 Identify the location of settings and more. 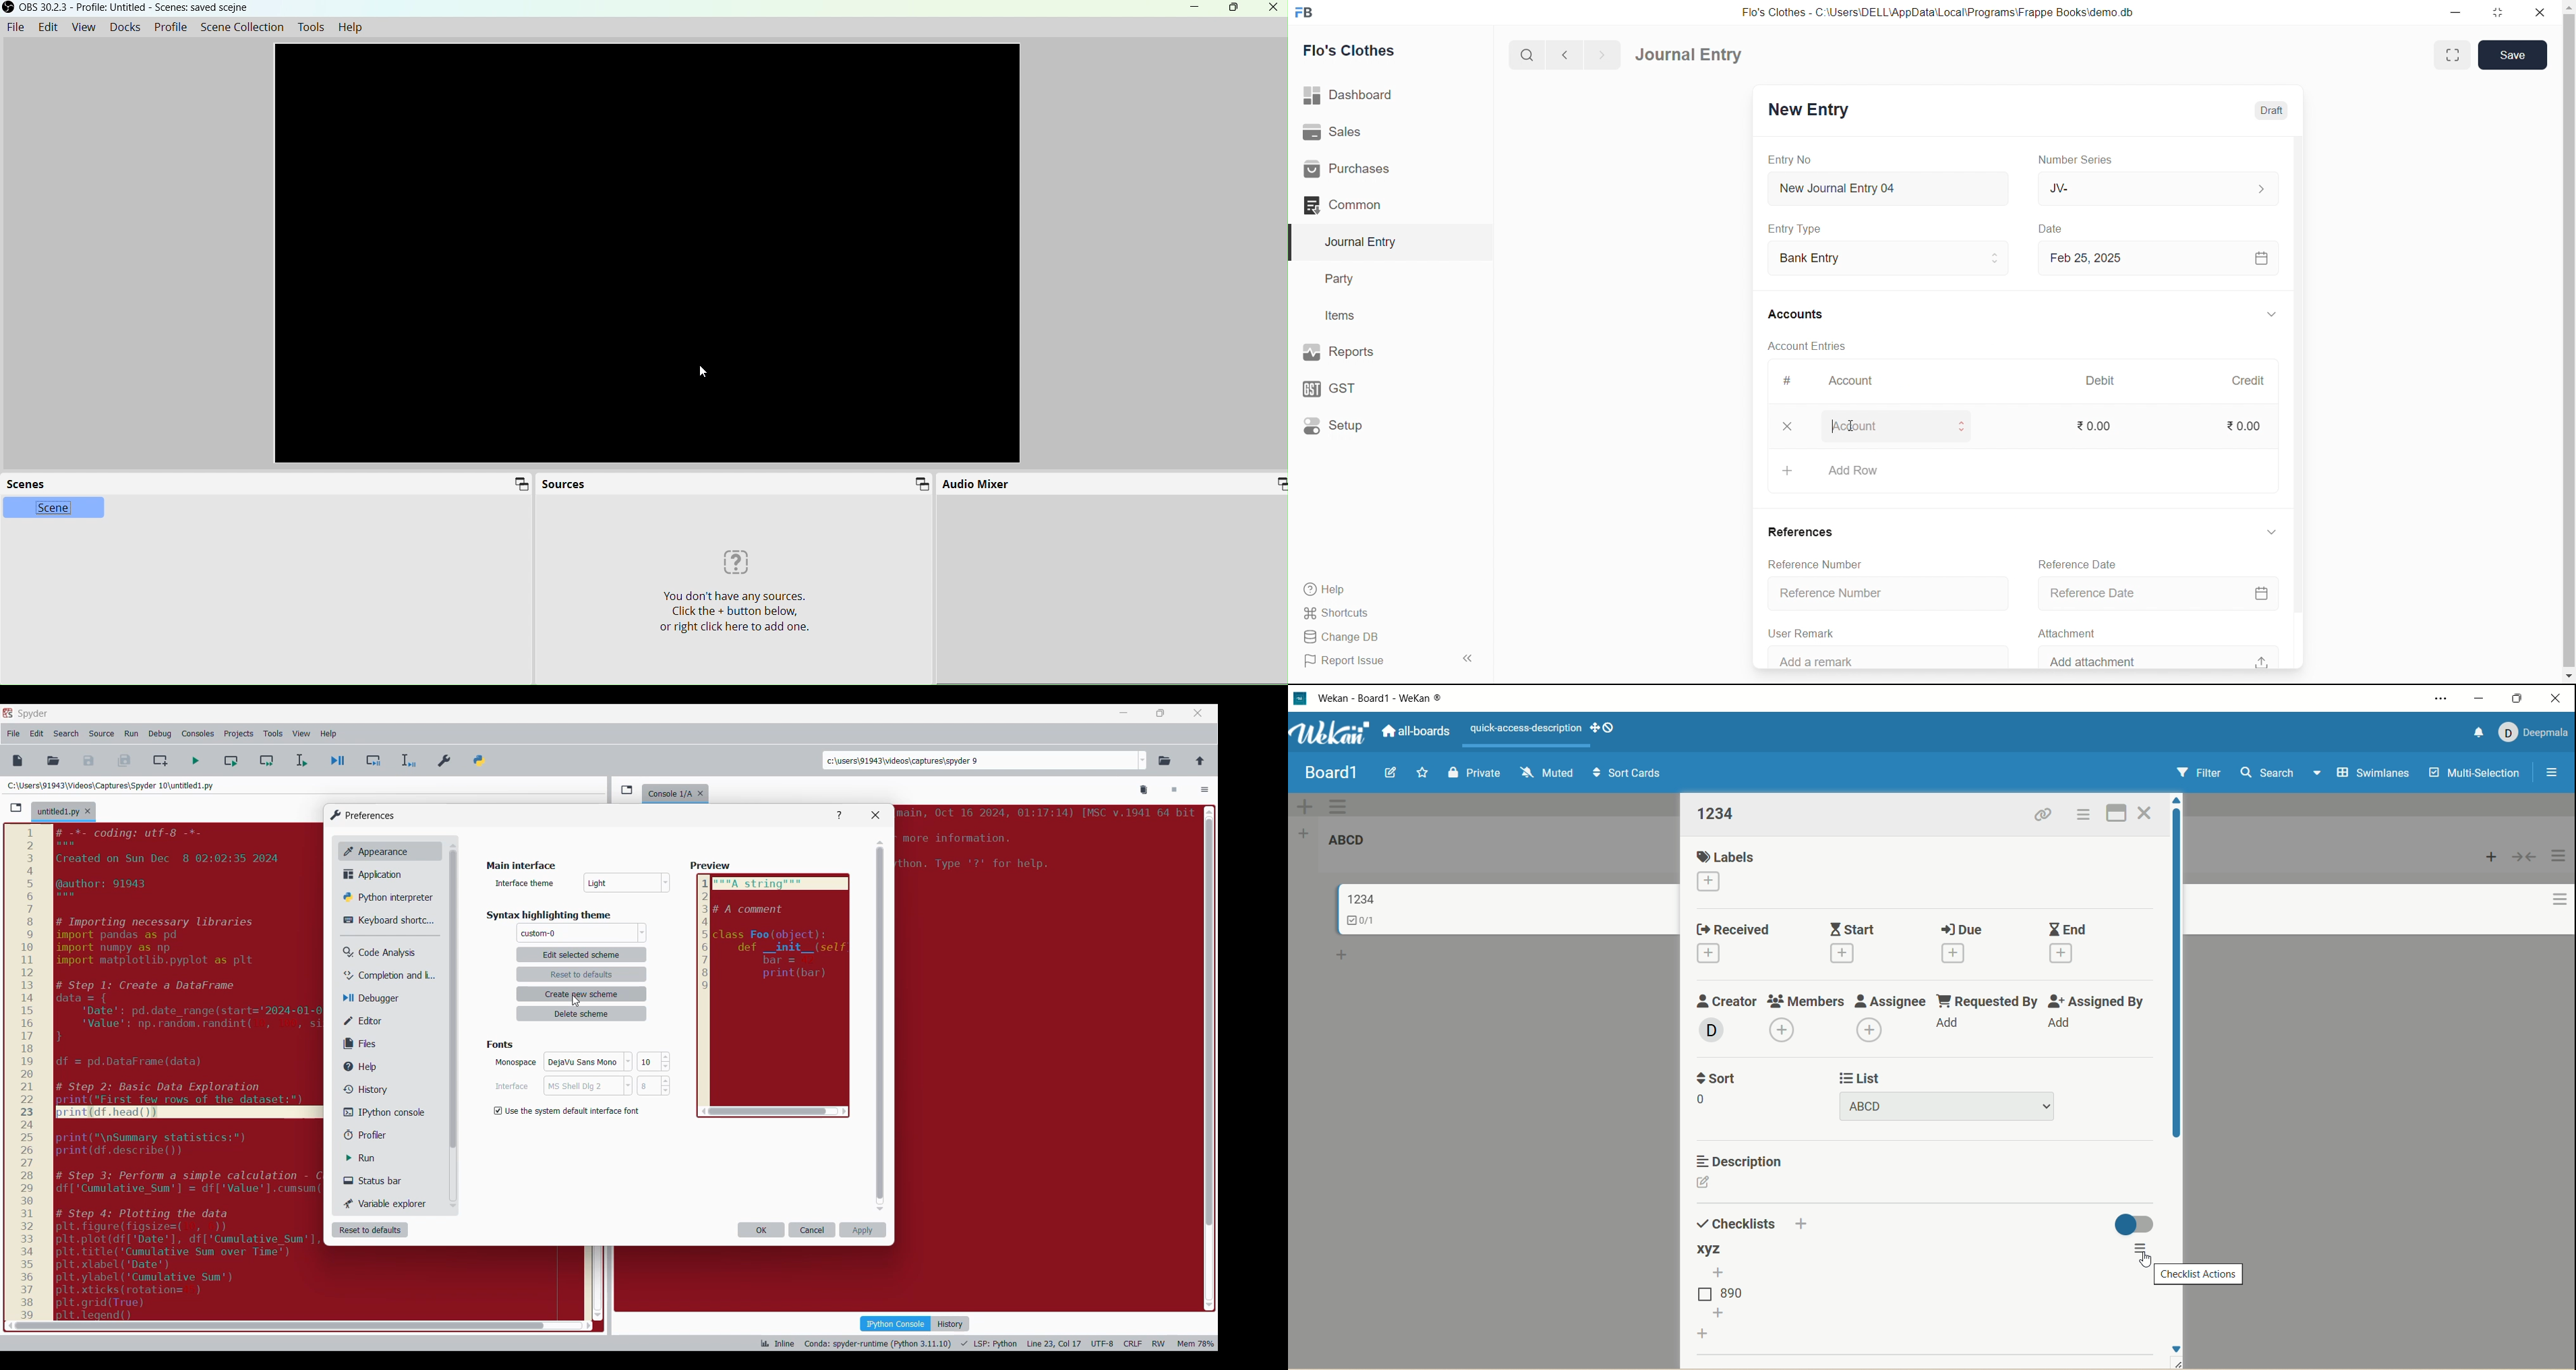
(2444, 698).